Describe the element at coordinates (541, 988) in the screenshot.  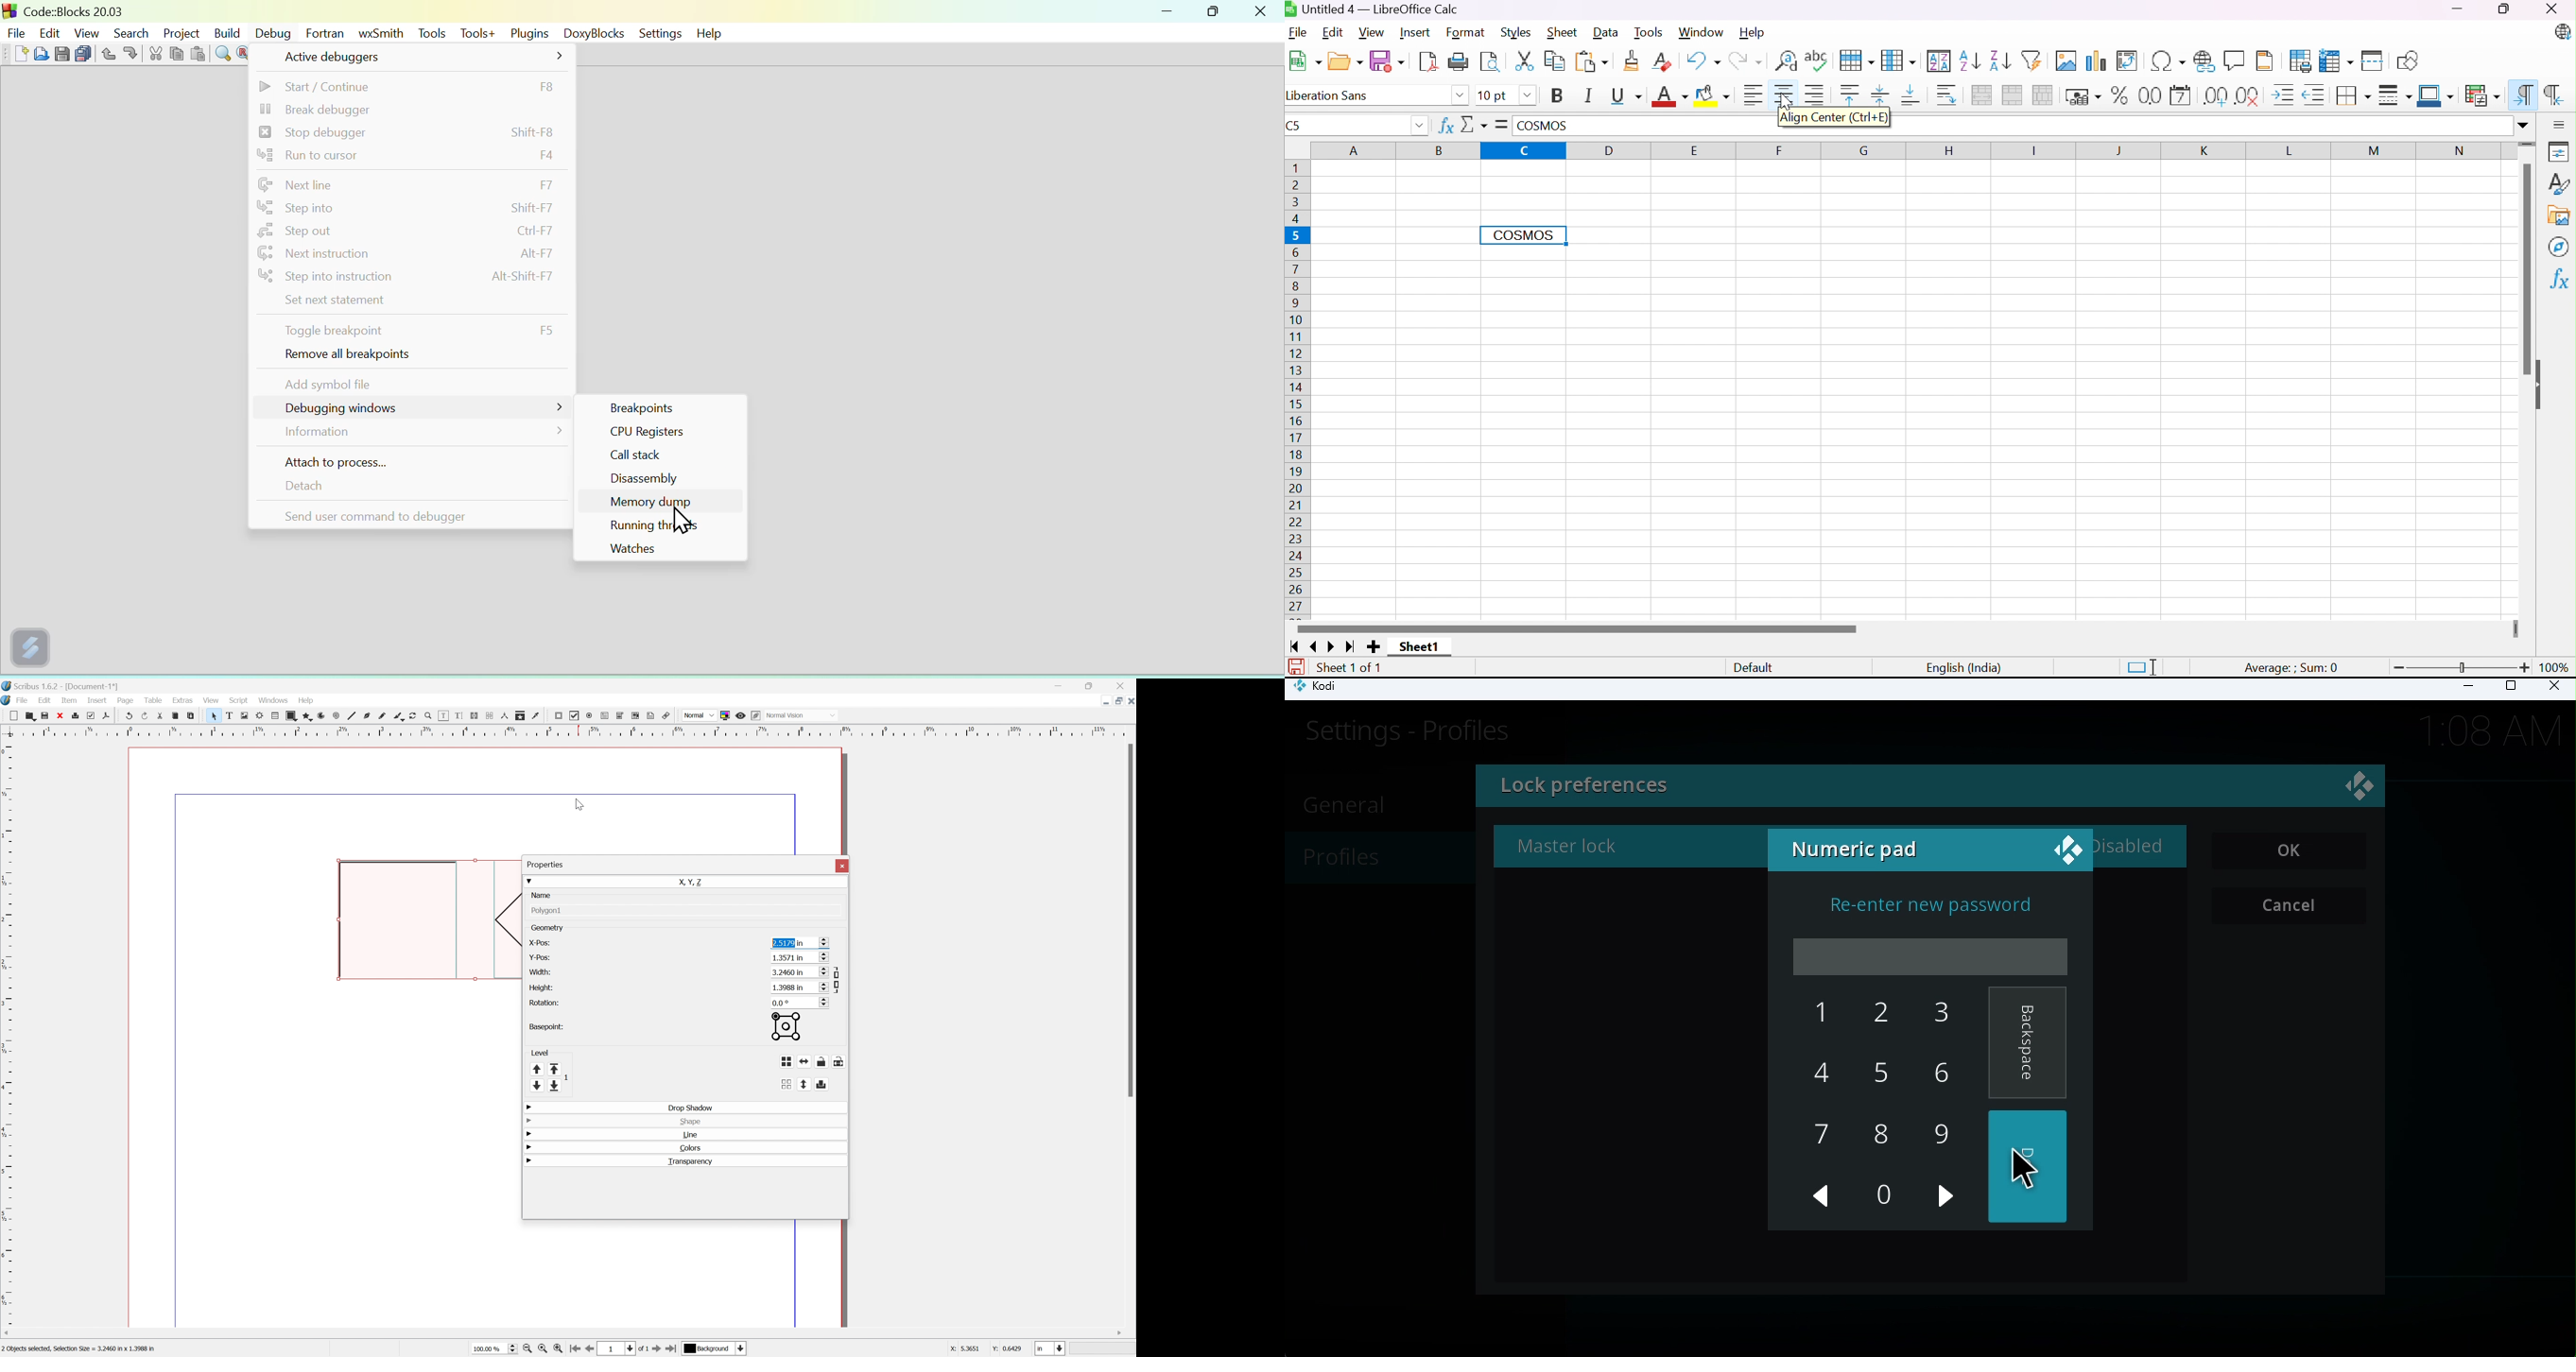
I see `height` at that location.